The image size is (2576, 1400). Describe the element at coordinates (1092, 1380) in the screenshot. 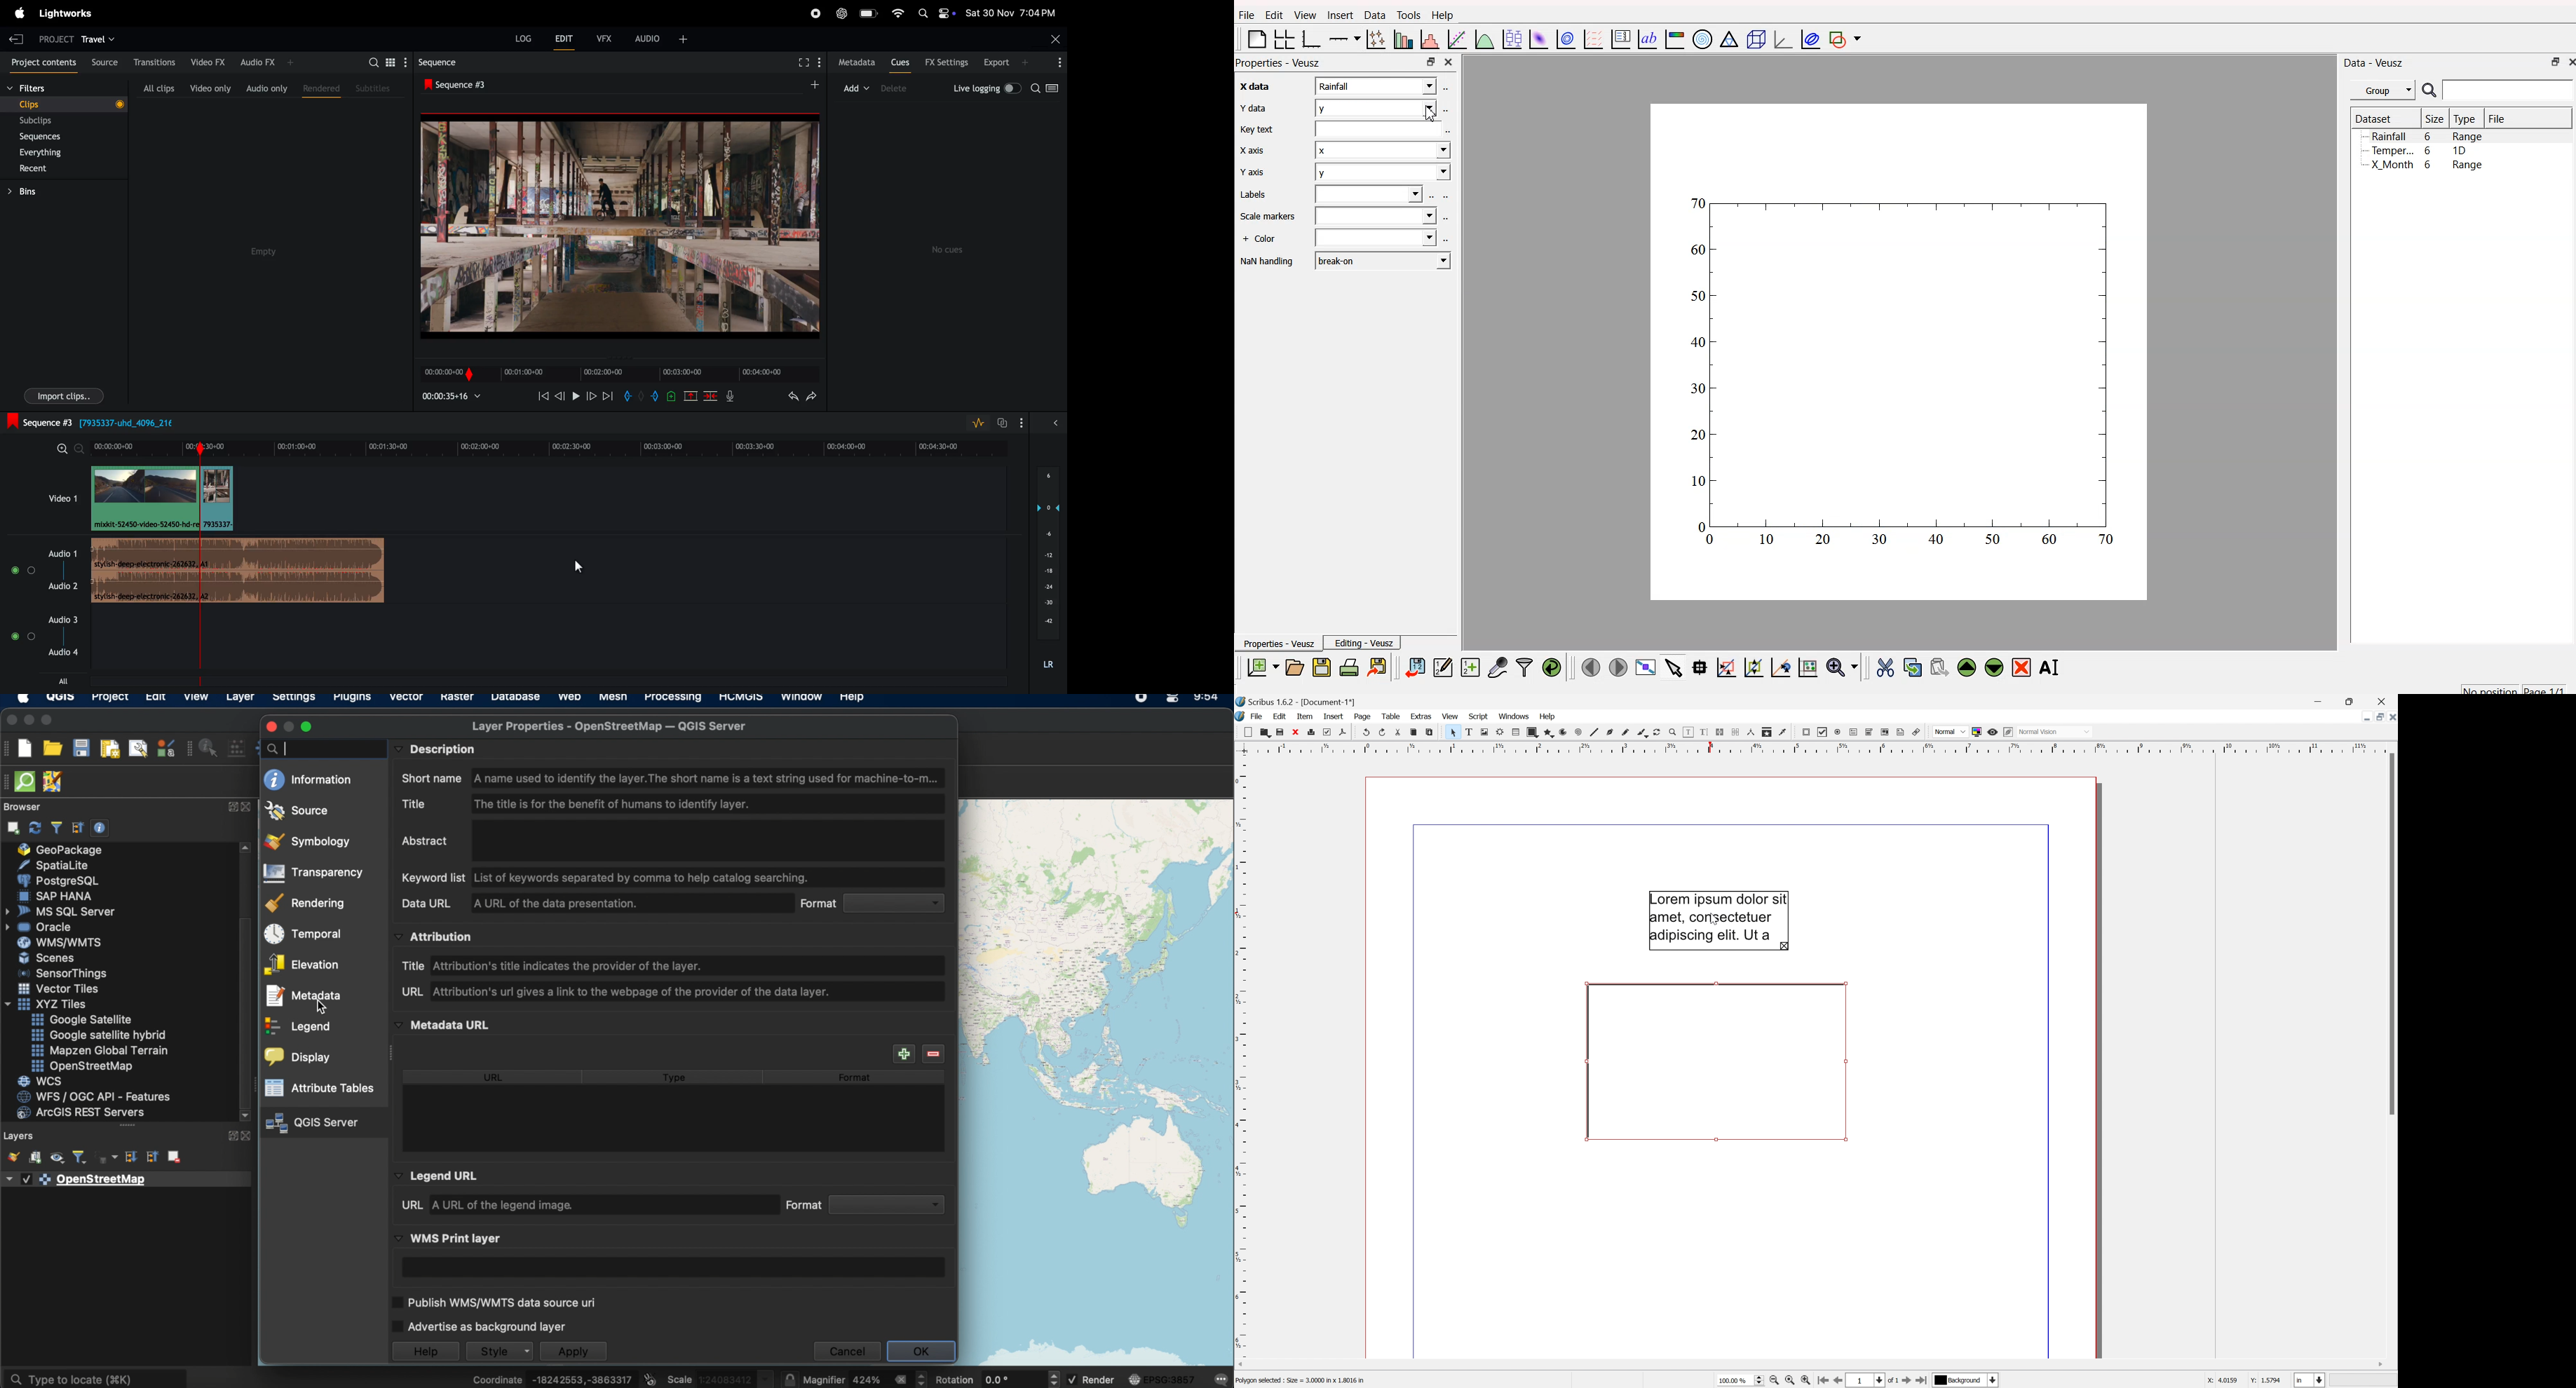

I see `render` at that location.